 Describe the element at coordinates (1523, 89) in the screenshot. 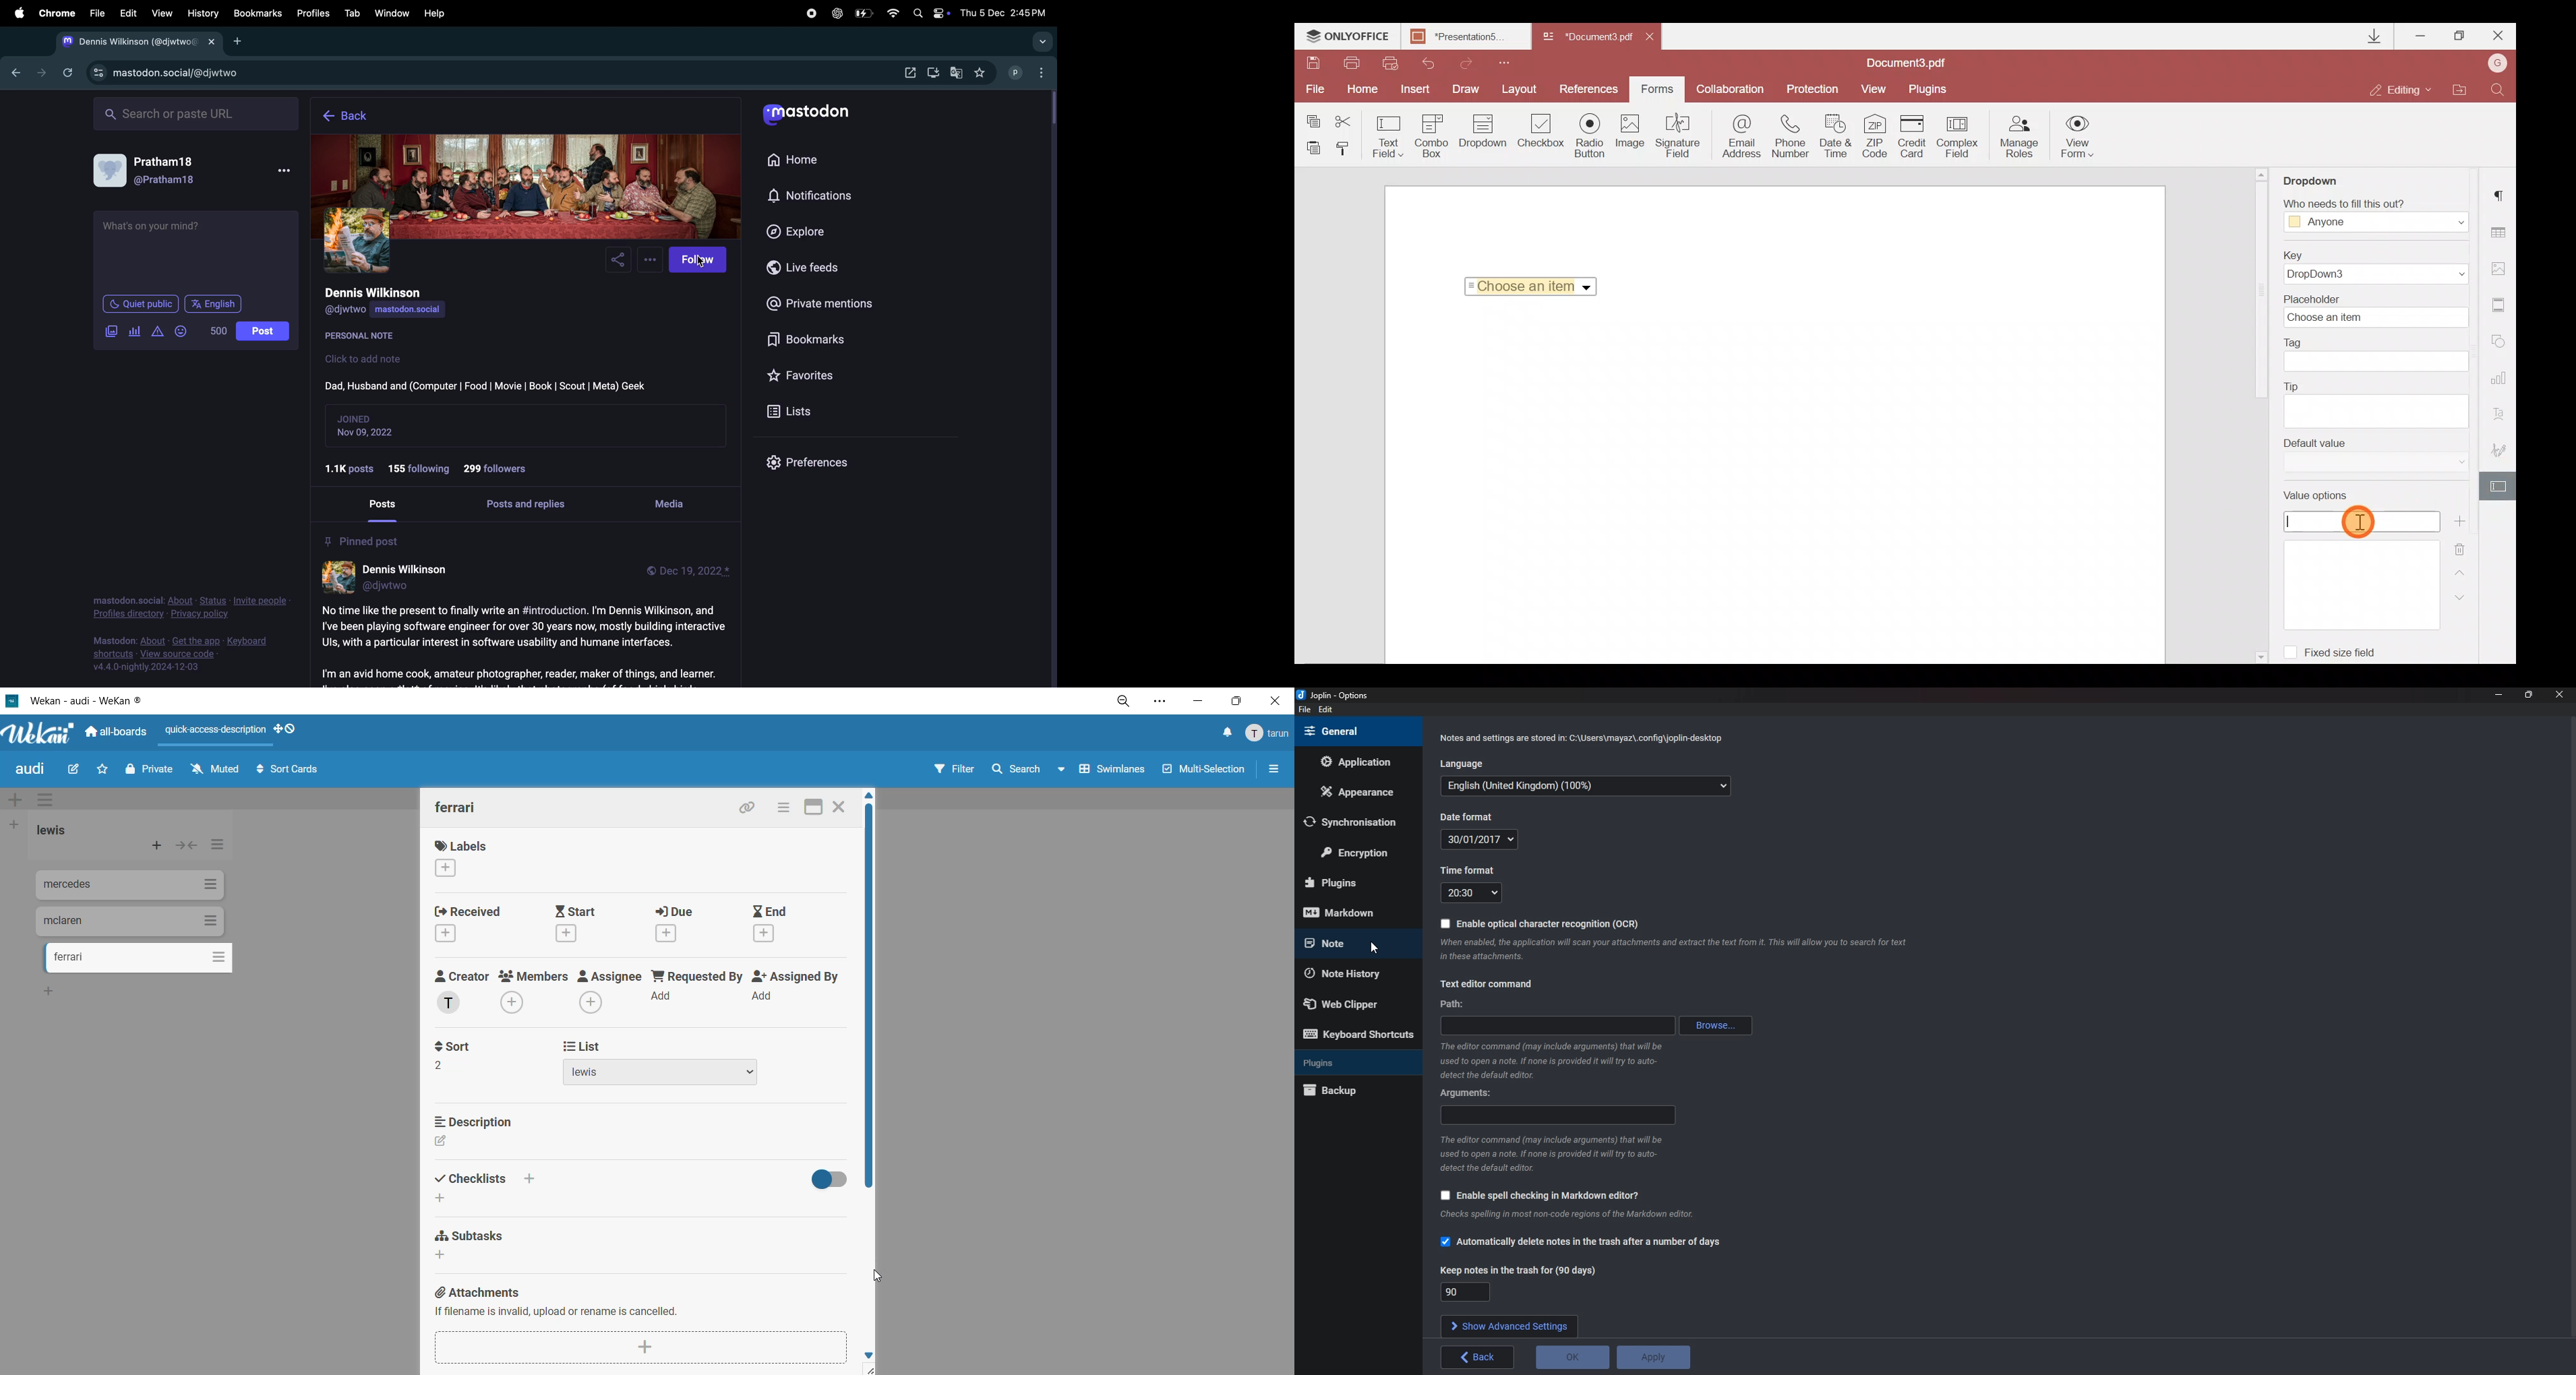

I see `Layout` at that location.